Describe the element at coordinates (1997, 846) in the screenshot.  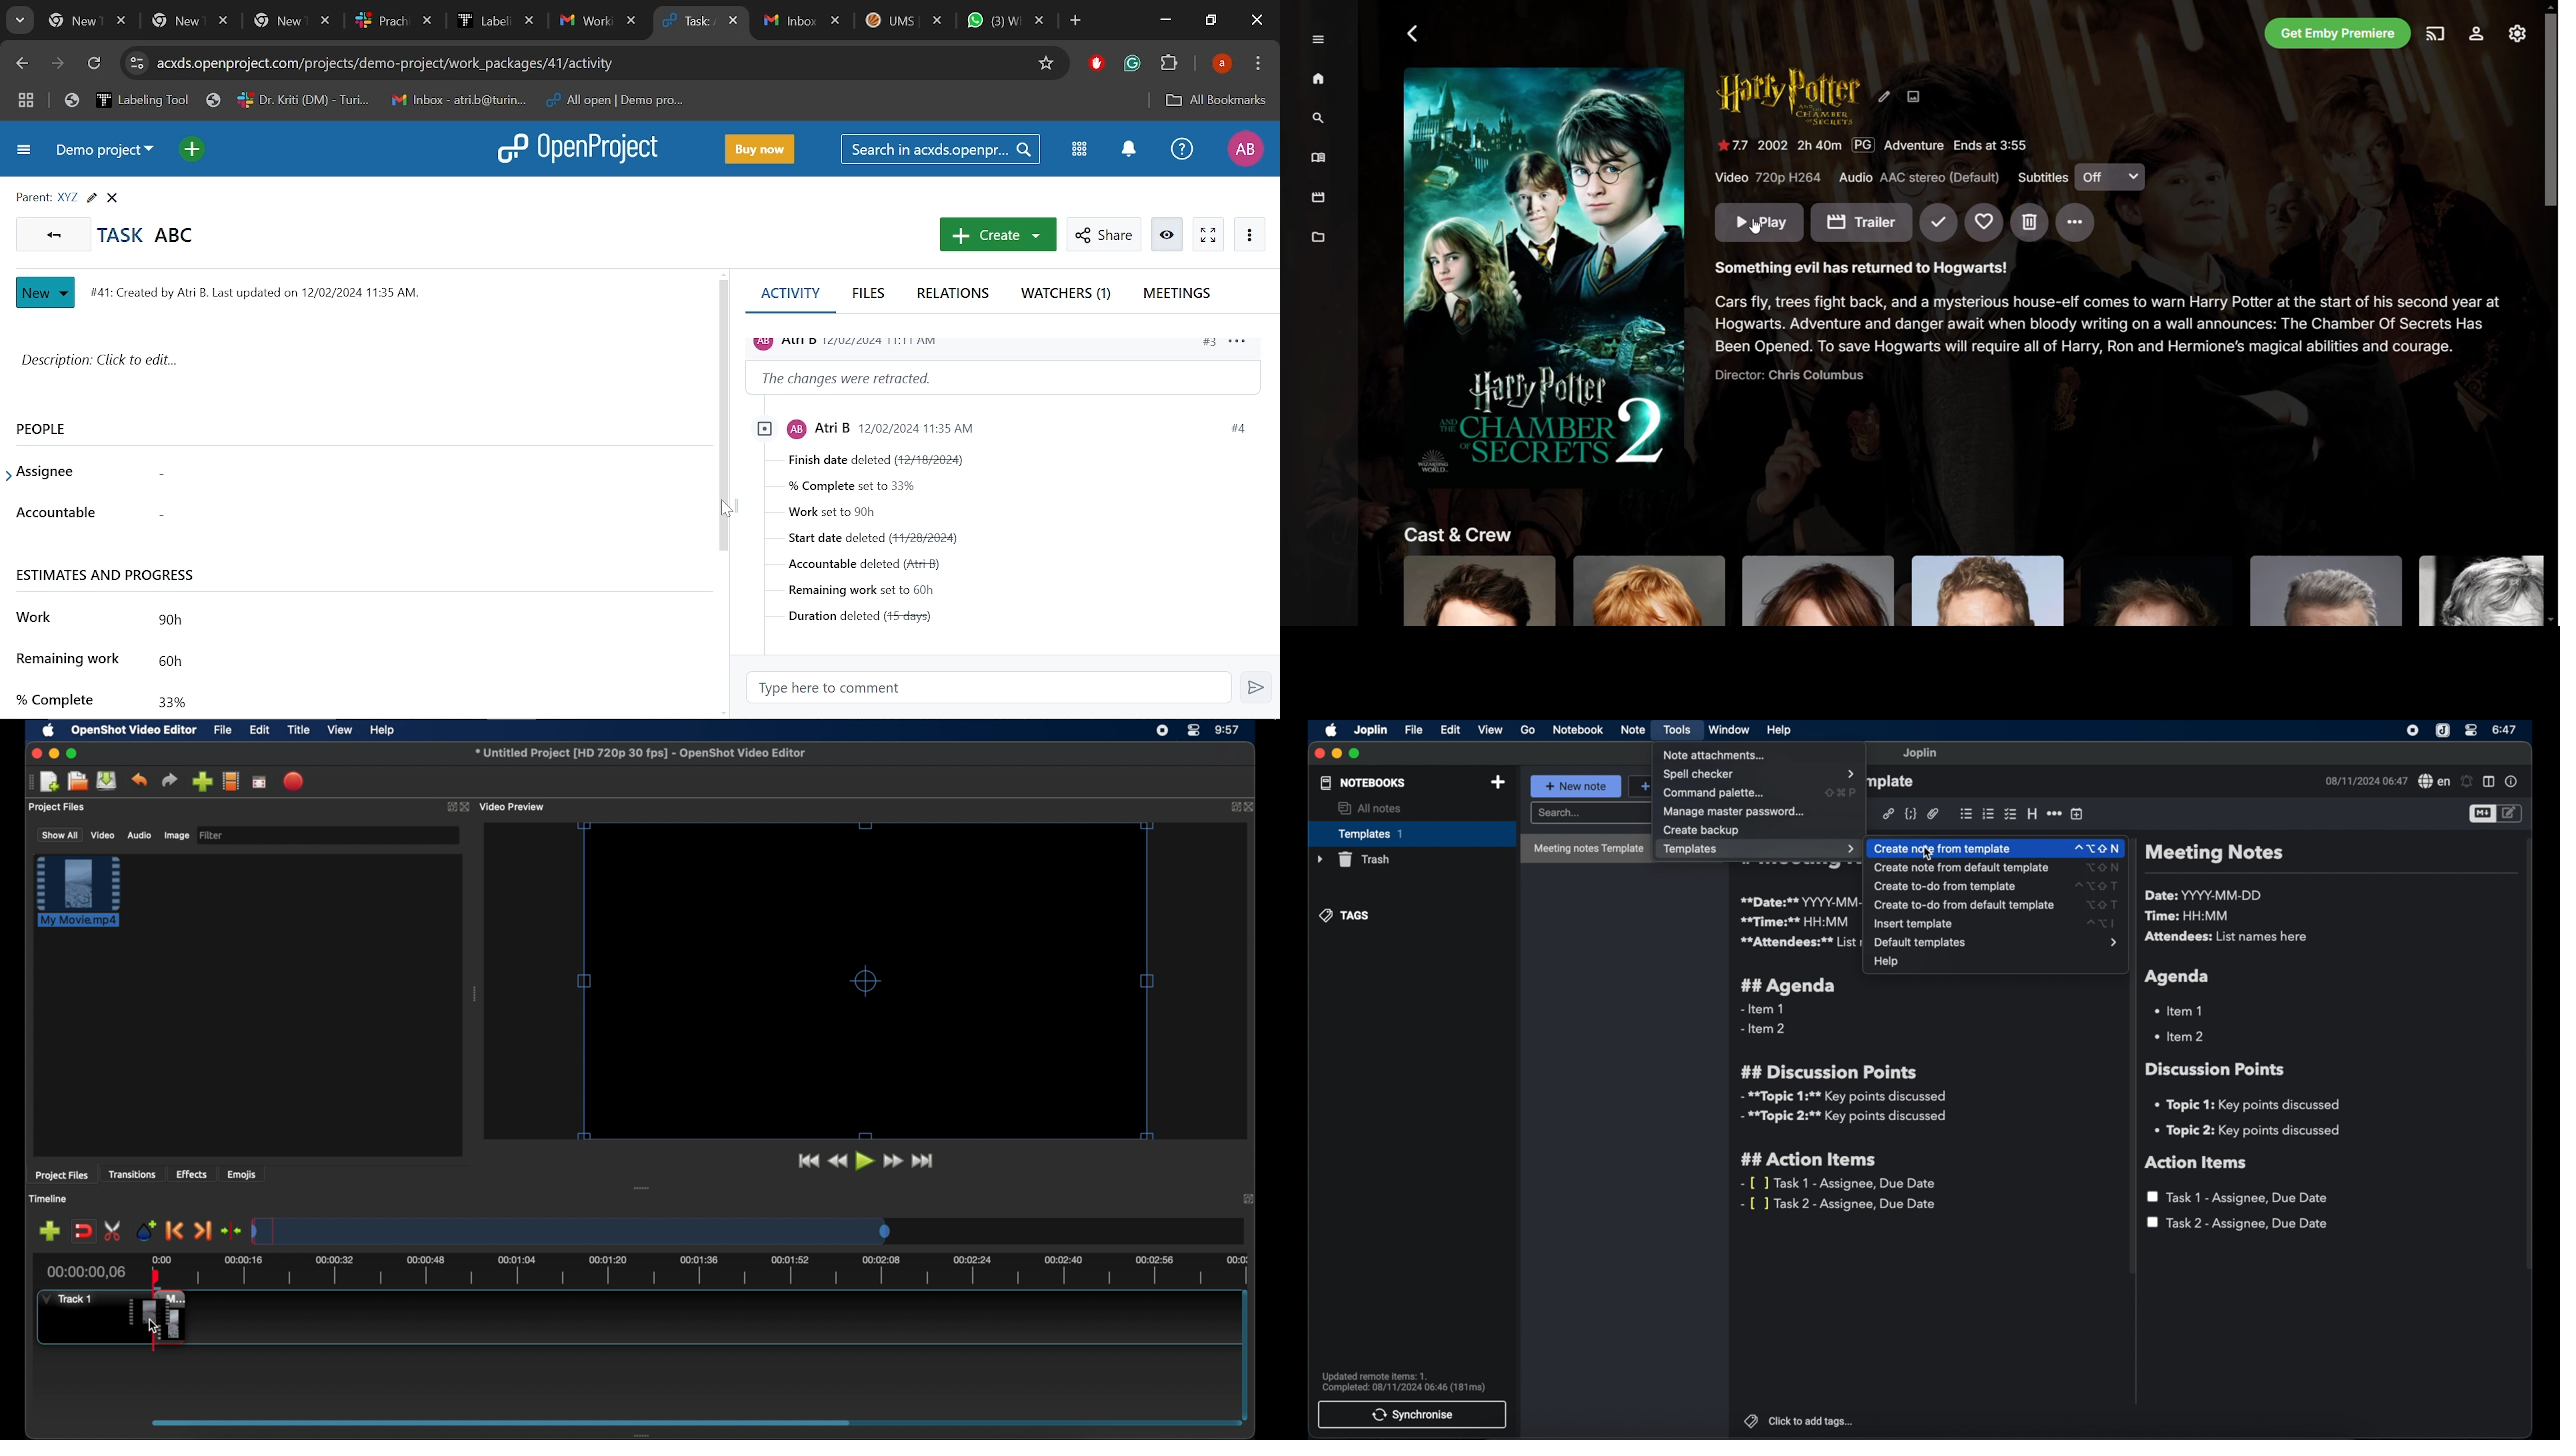
I see `create note from template` at that location.